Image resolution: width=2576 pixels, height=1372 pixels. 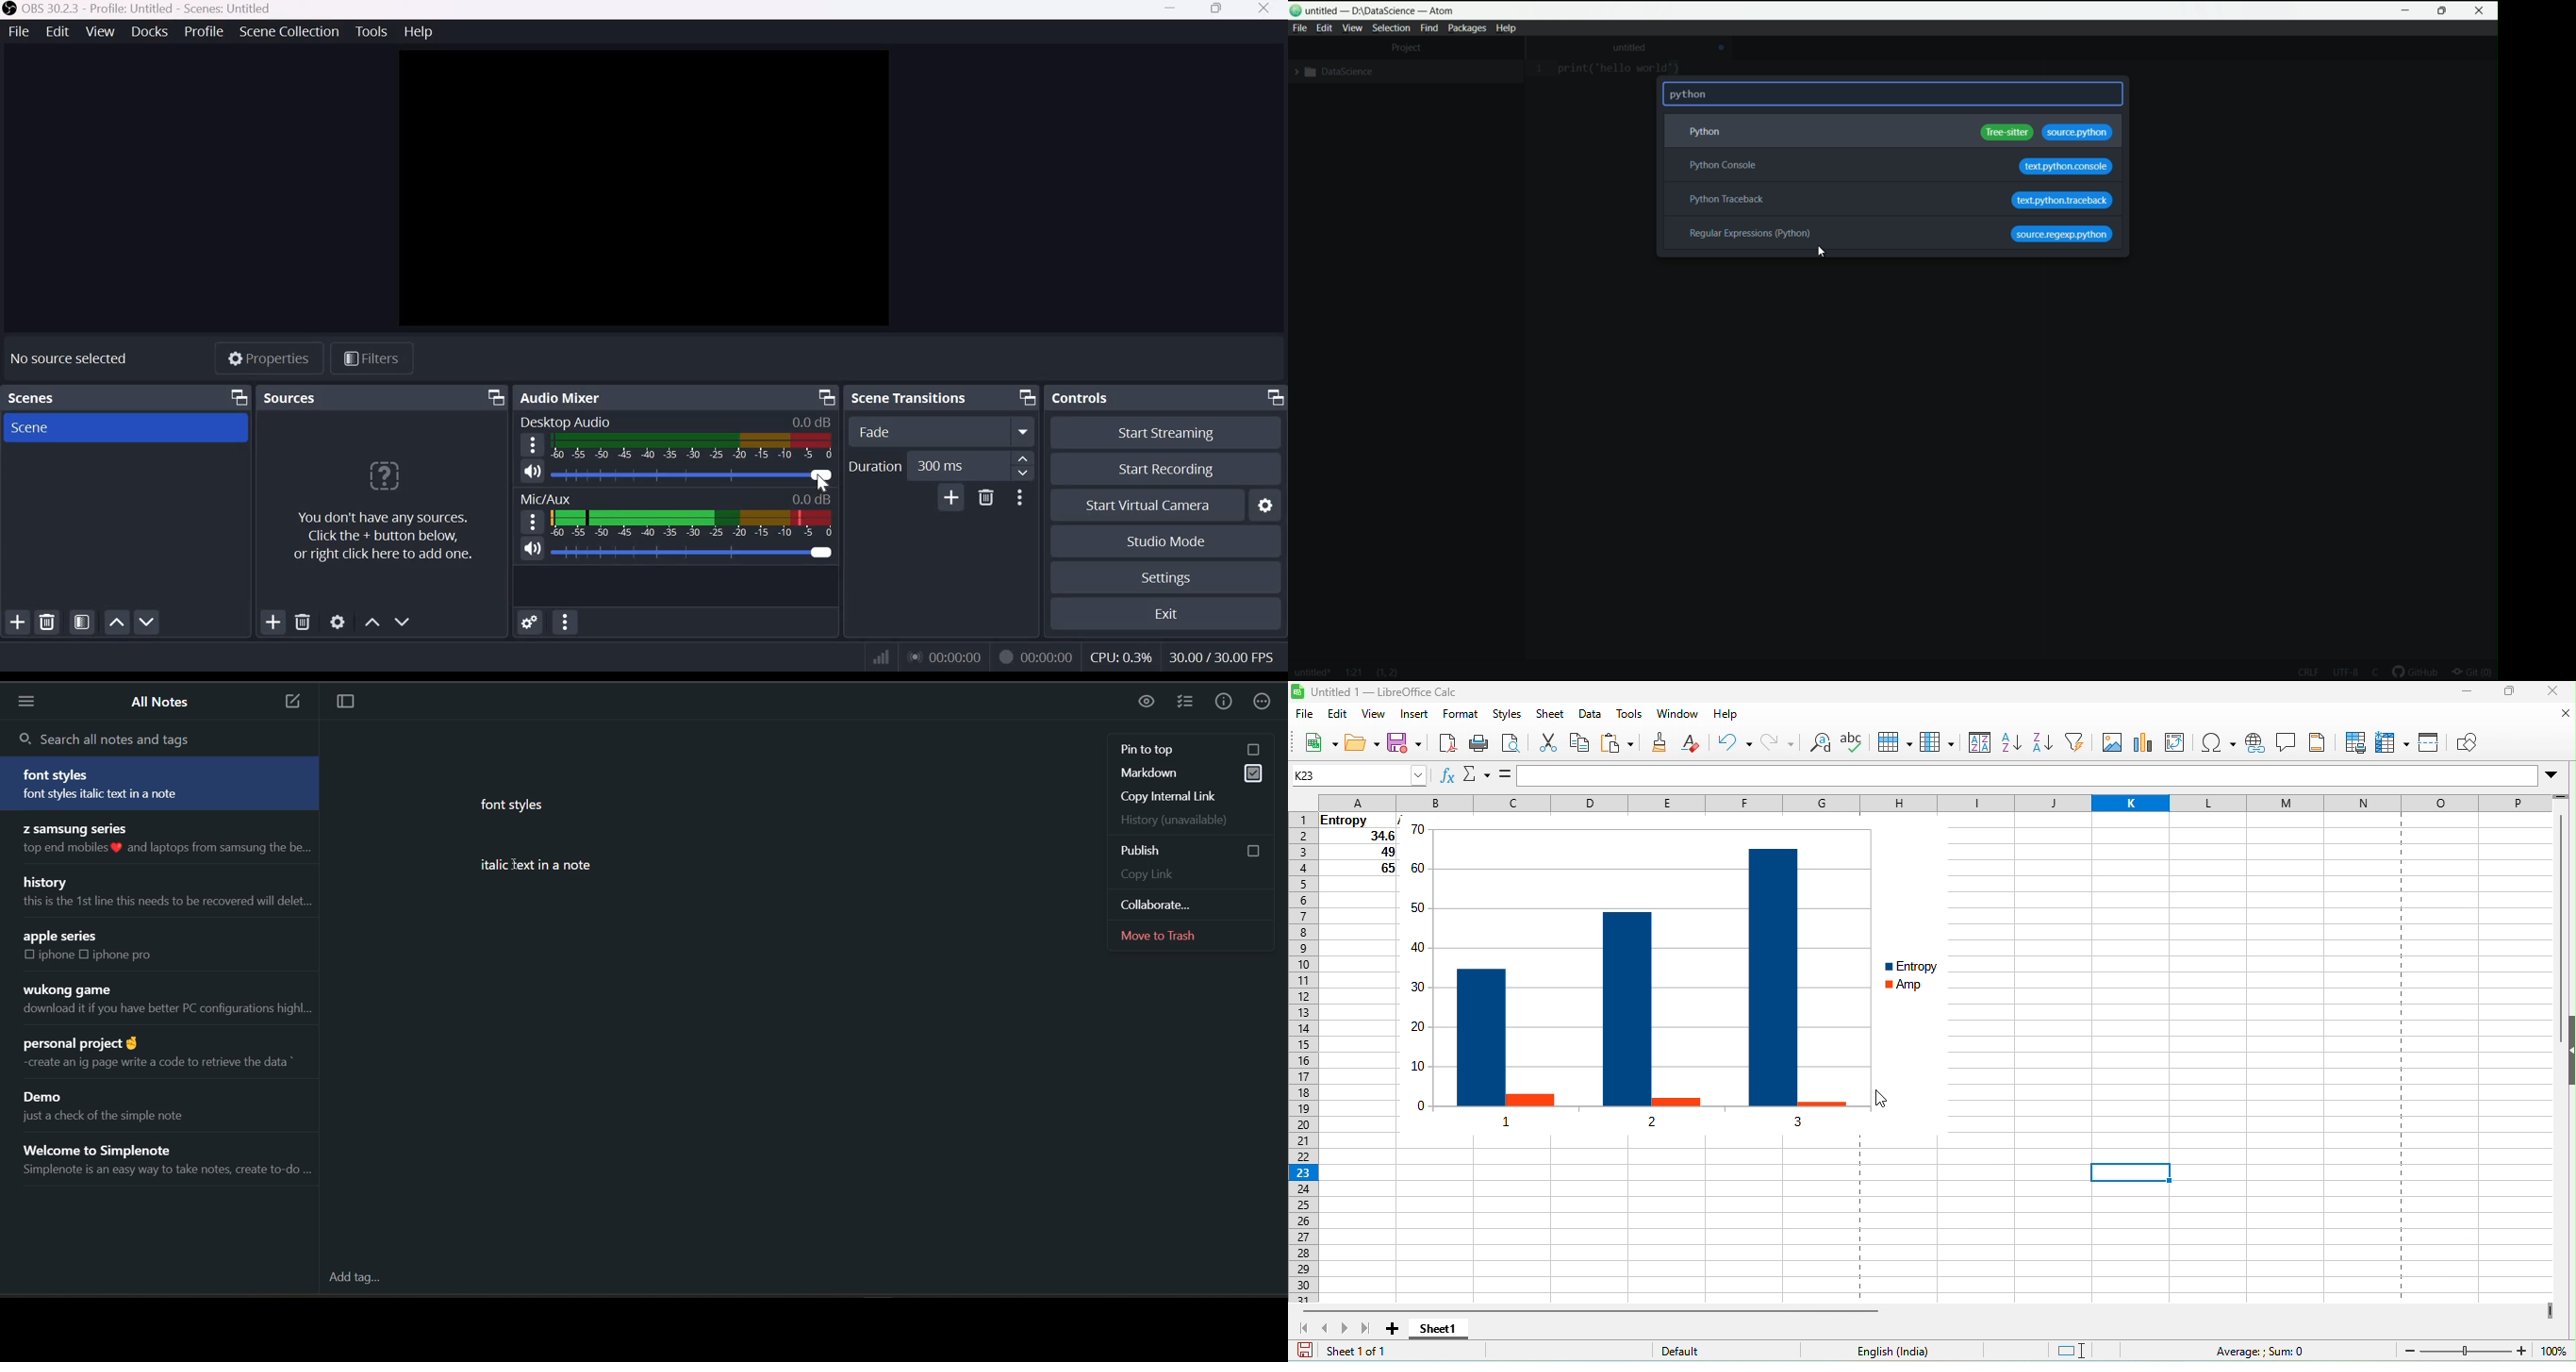 What do you see at coordinates (531, 446) in the screenshot?
I see `hamburger menu` at bounding box center [531, 446].